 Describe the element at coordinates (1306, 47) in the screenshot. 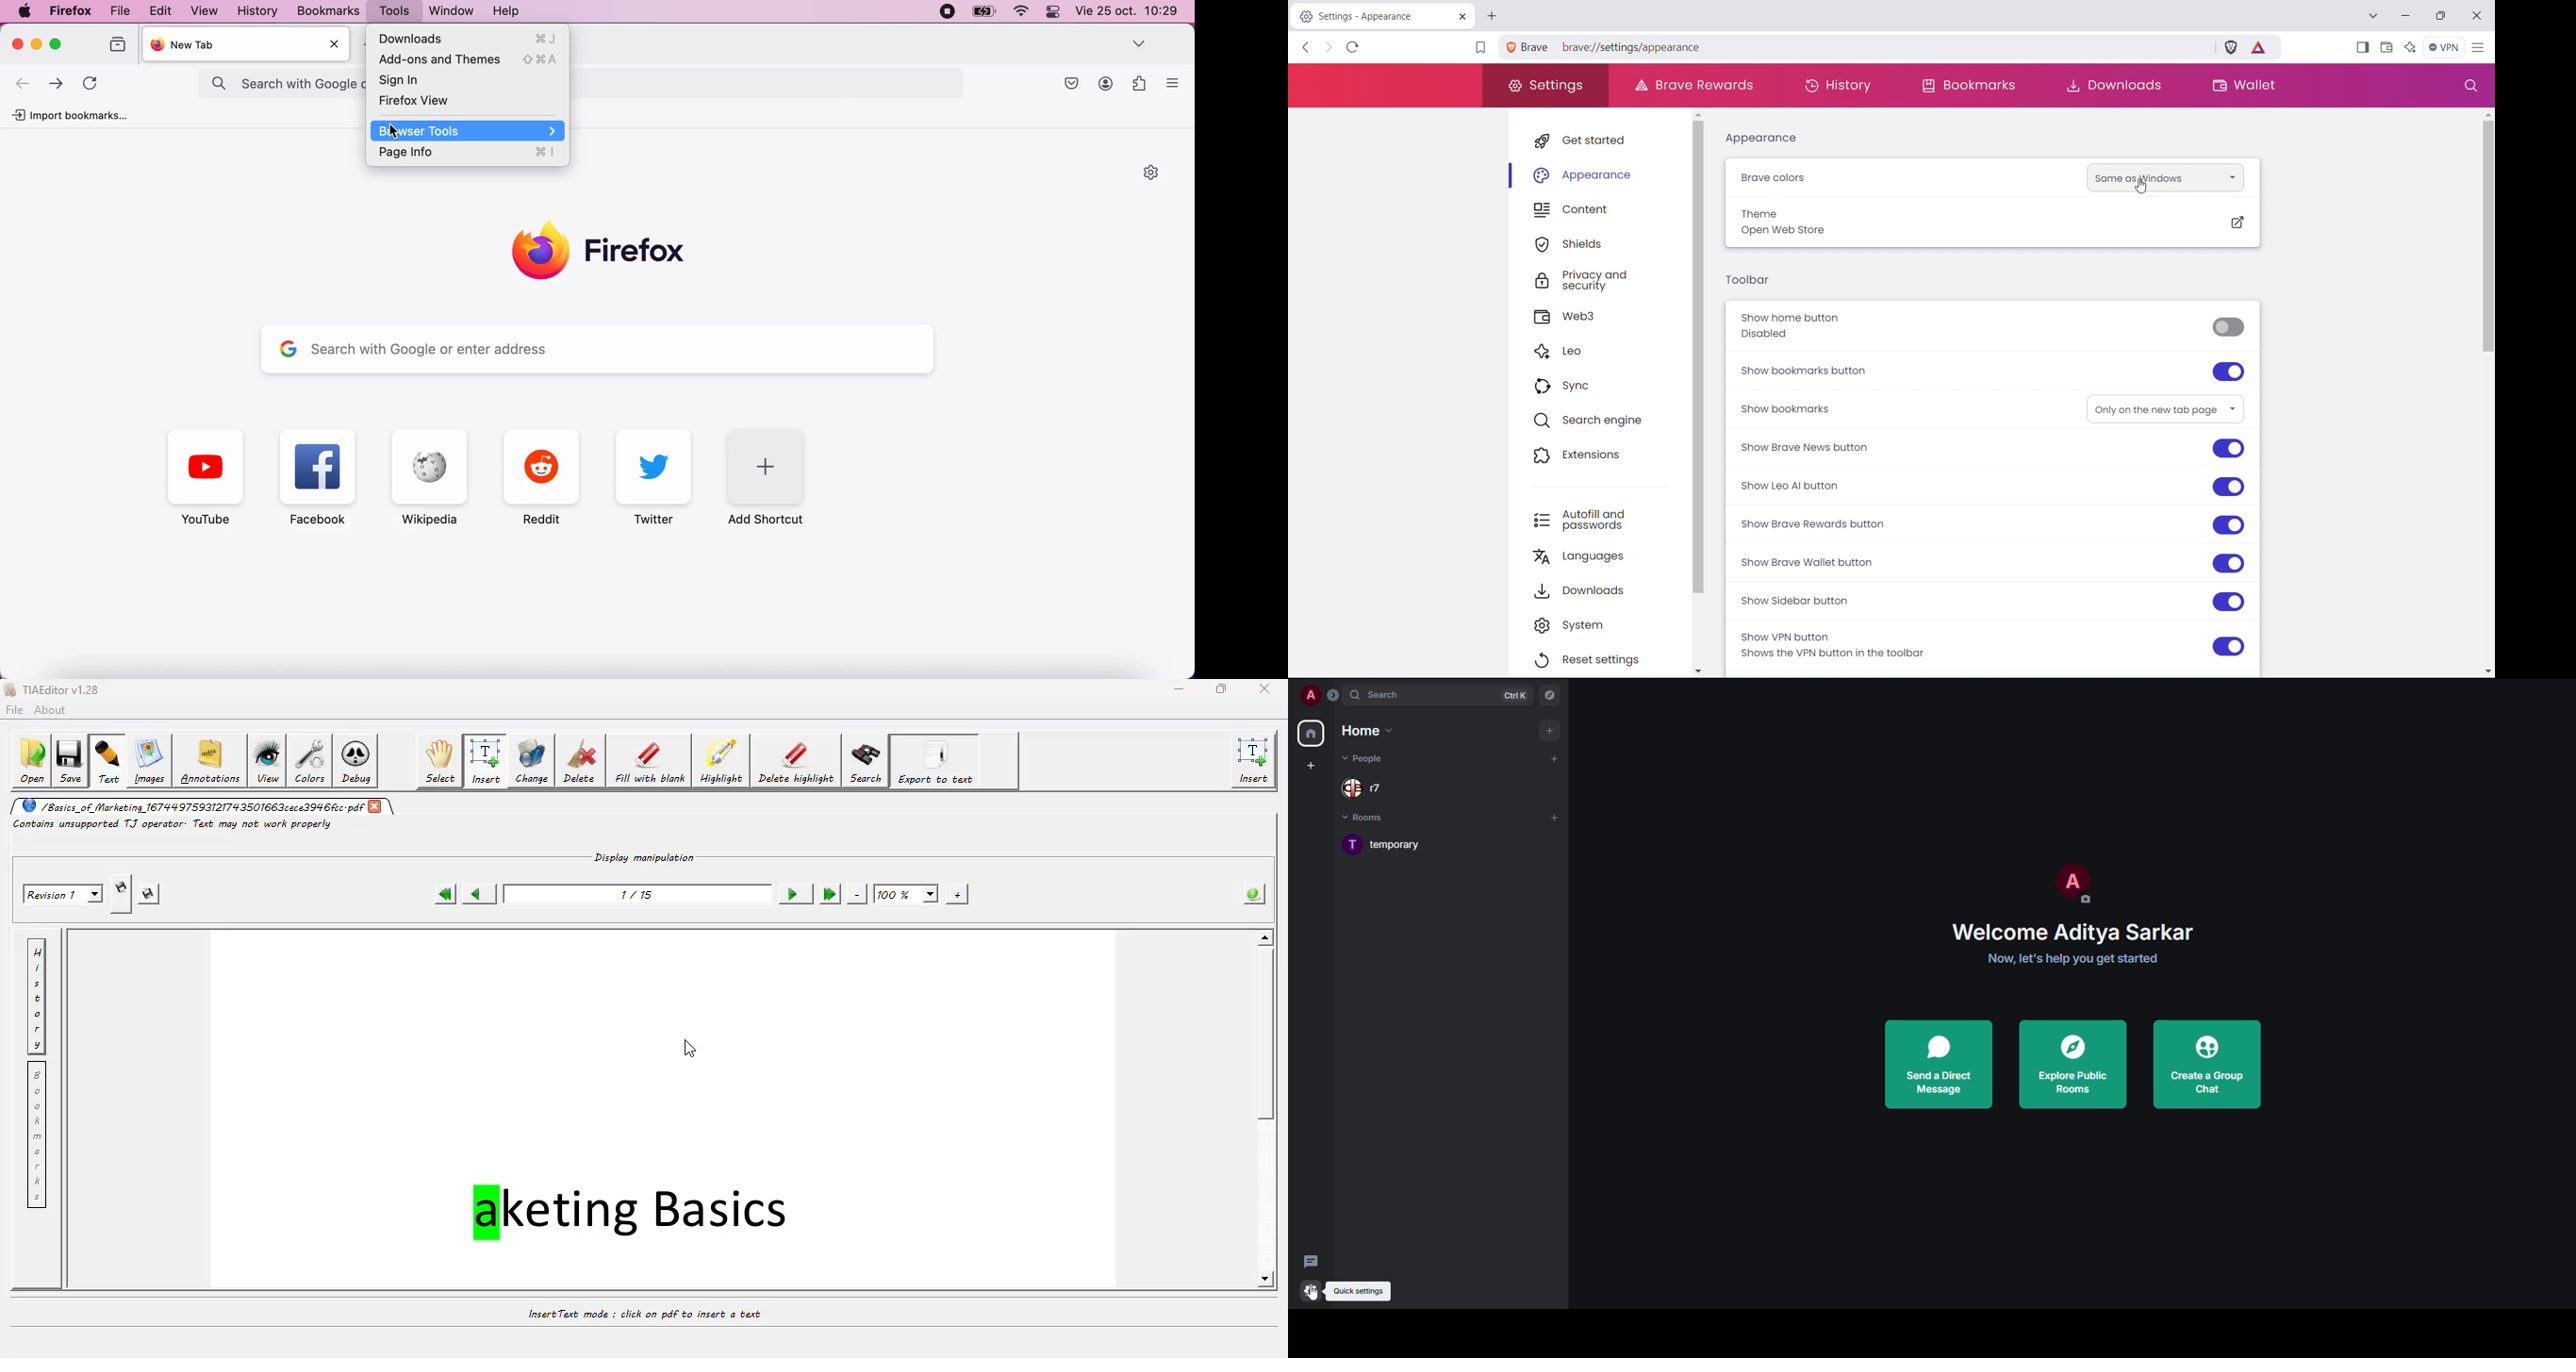

I see `click to go back, hold to see history` at that location.